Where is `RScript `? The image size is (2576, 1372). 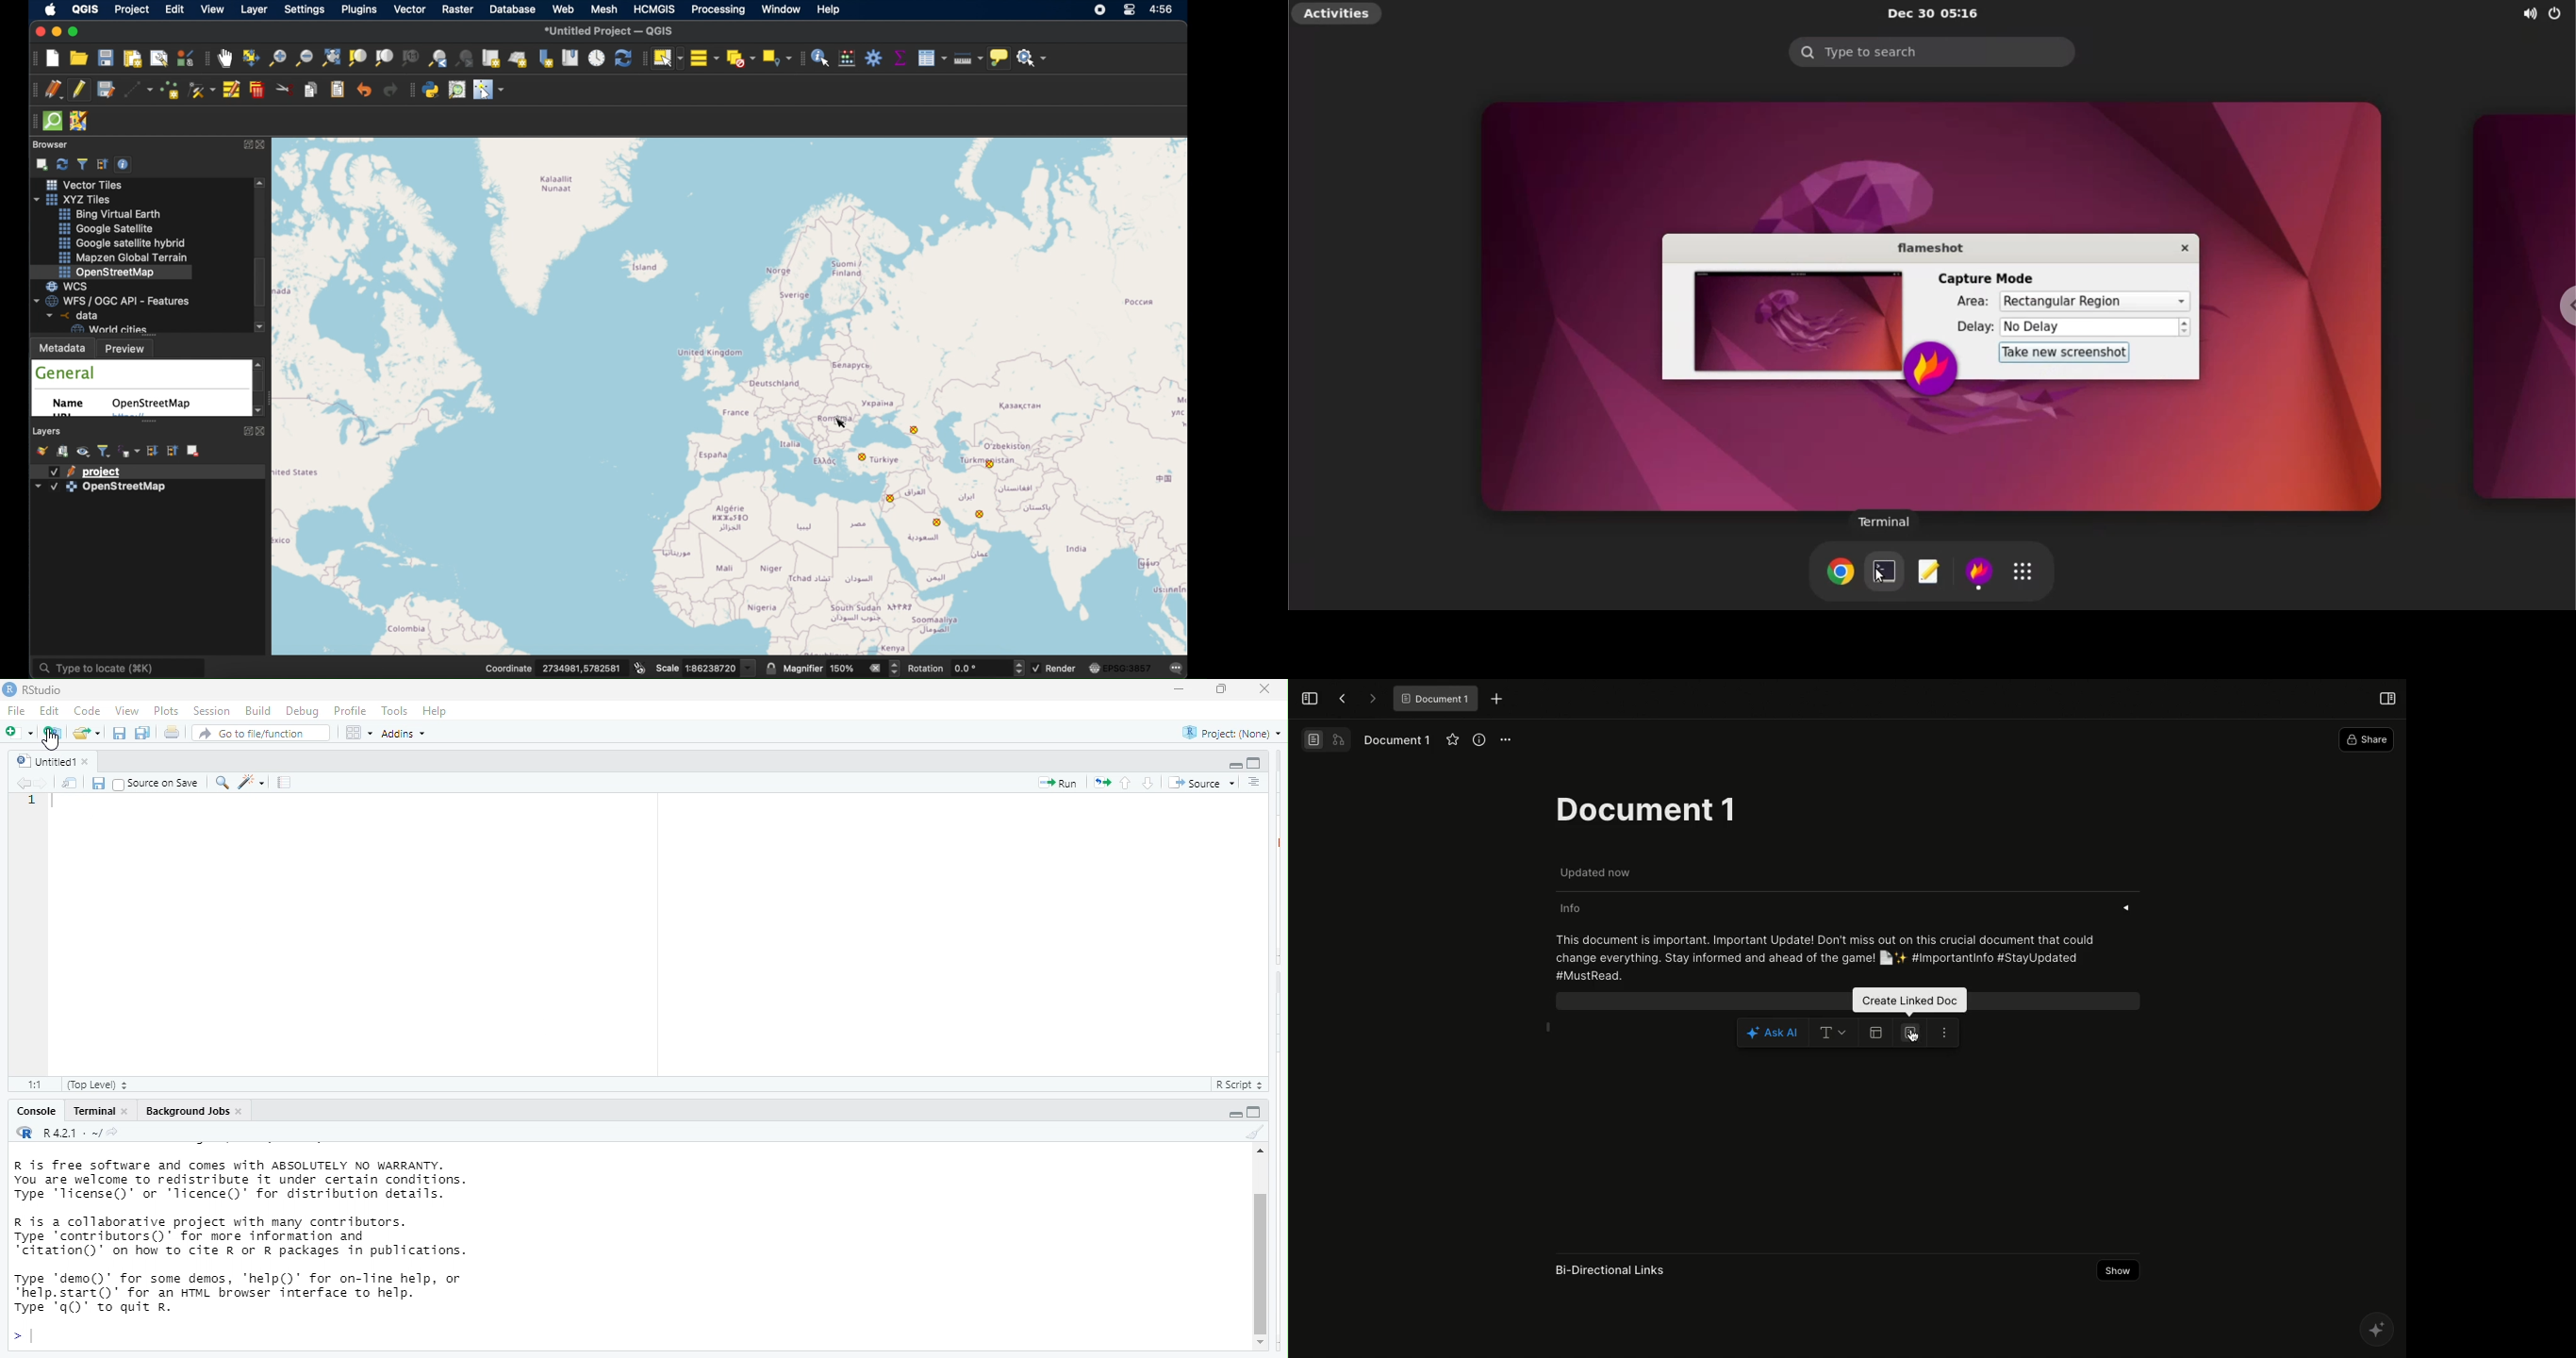 RScript  is located at coordinates (1234, 1085).